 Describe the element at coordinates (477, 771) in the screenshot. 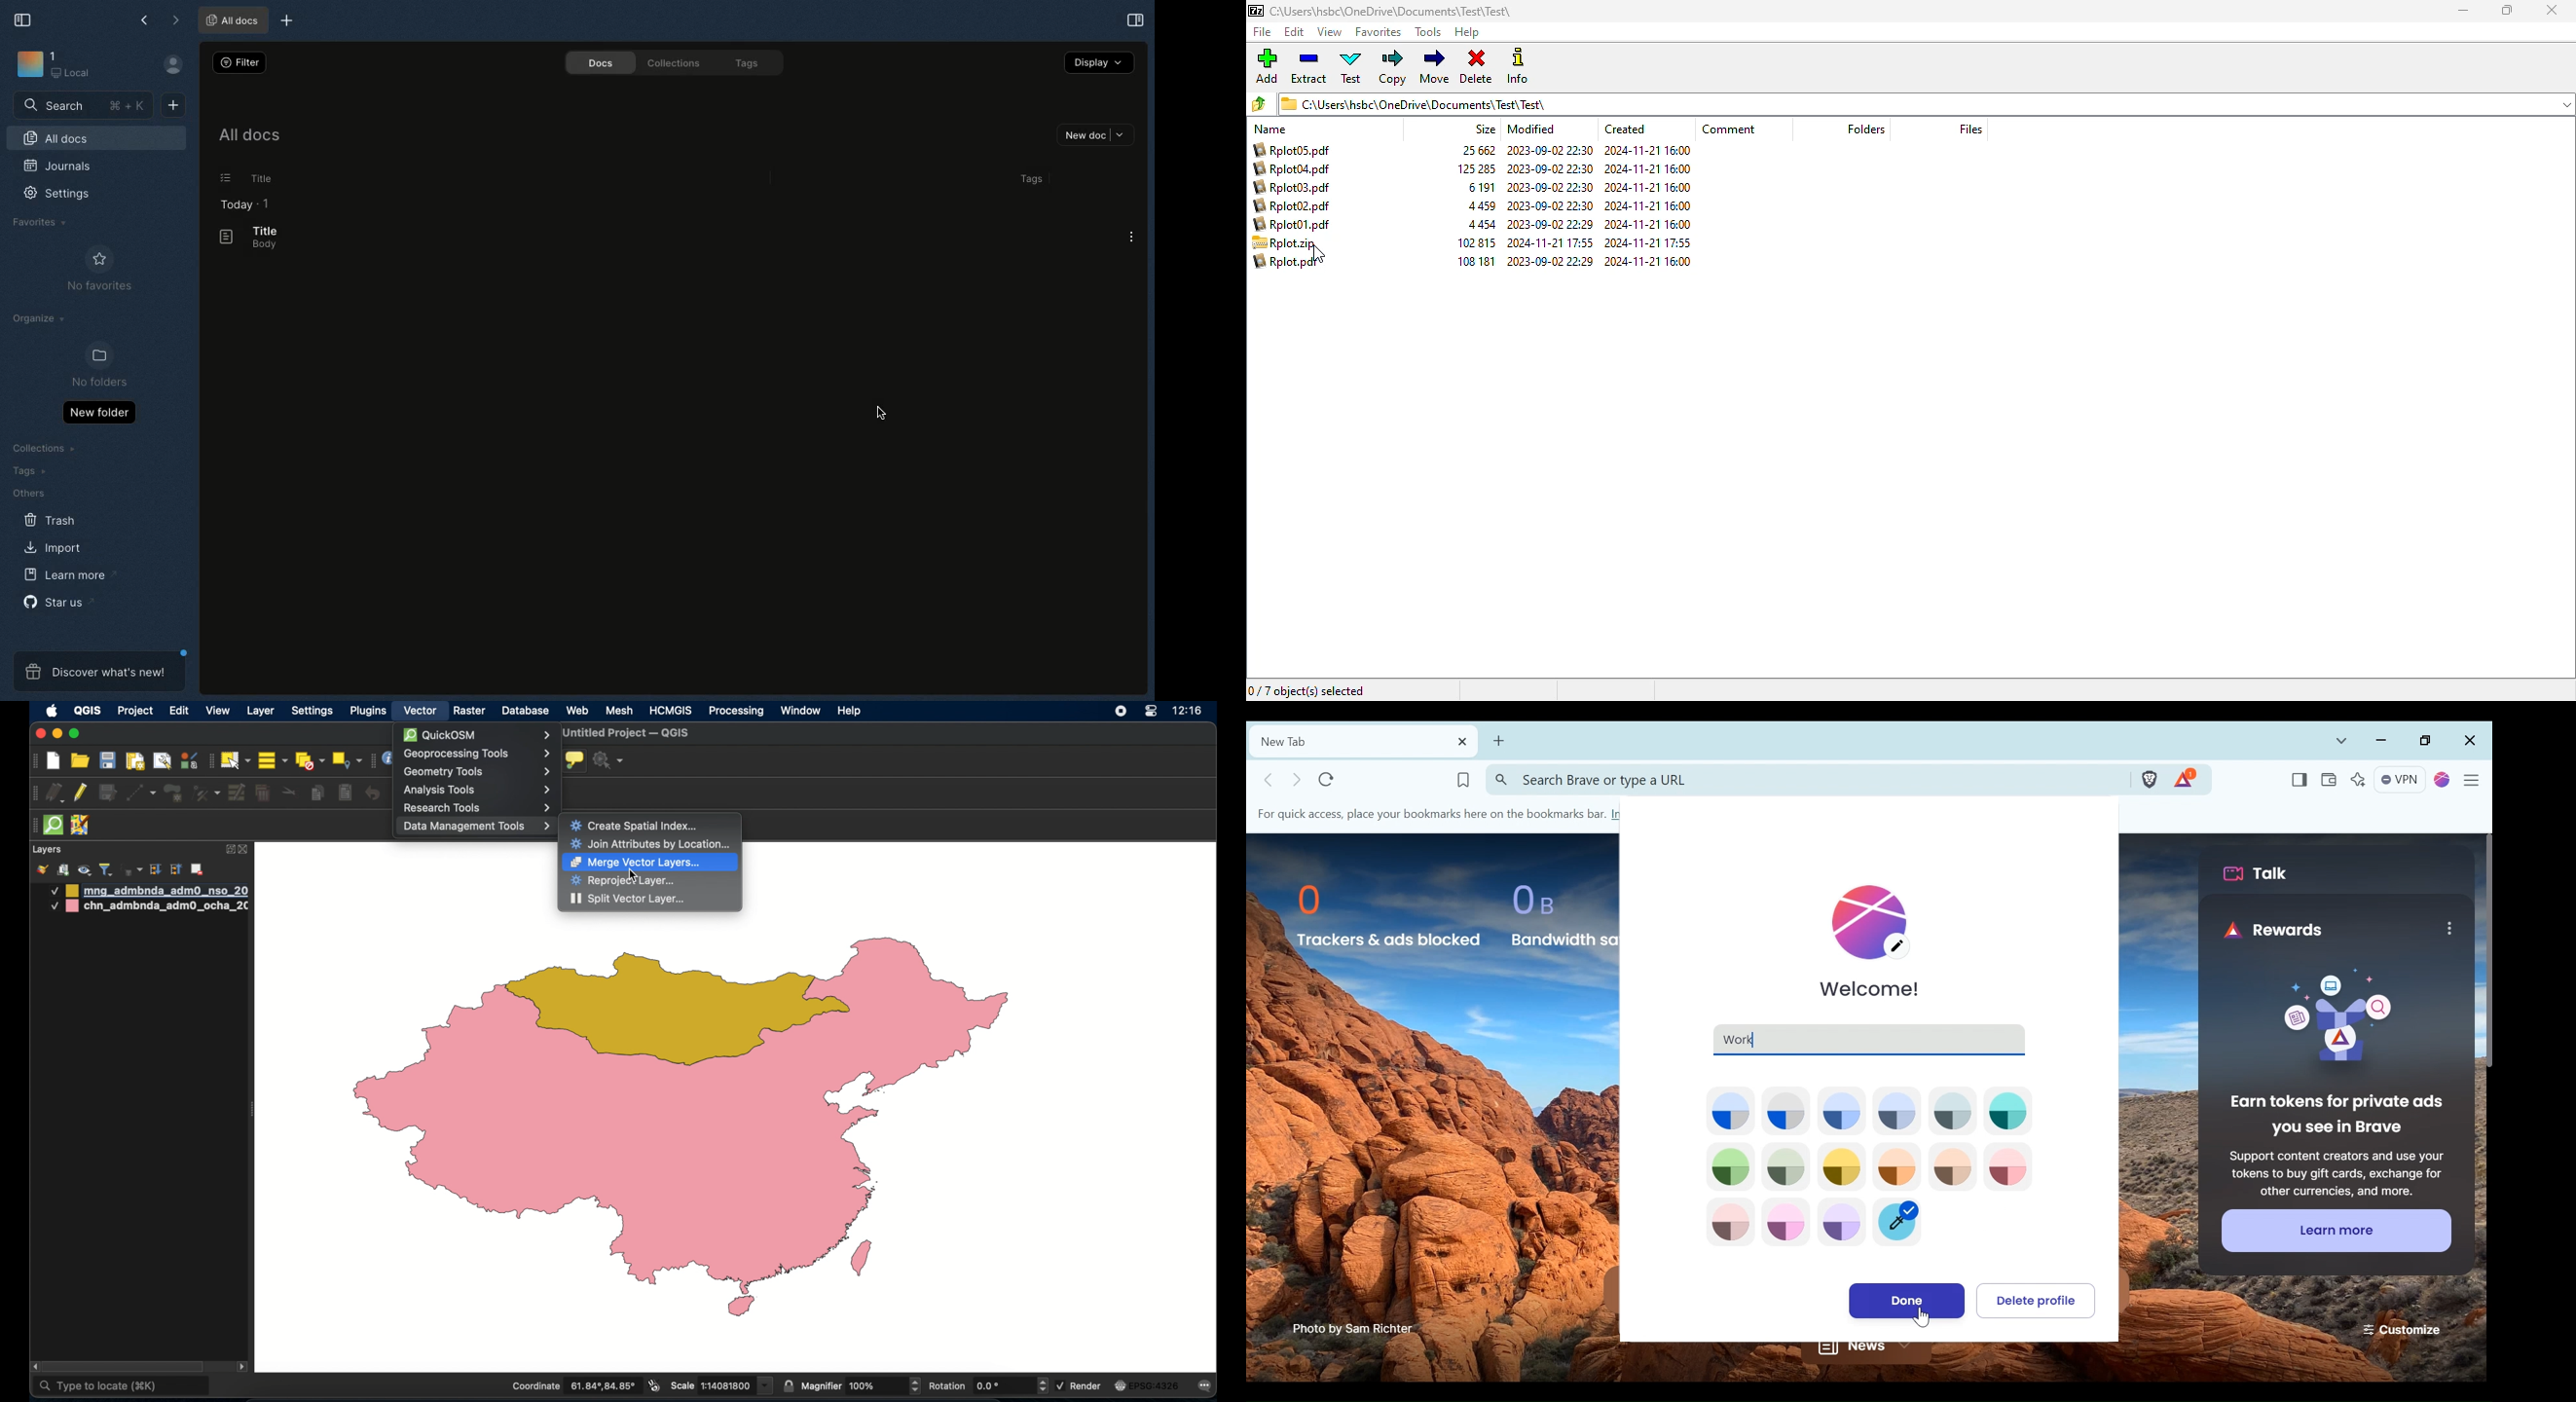

I see `geometry tools` at that location.